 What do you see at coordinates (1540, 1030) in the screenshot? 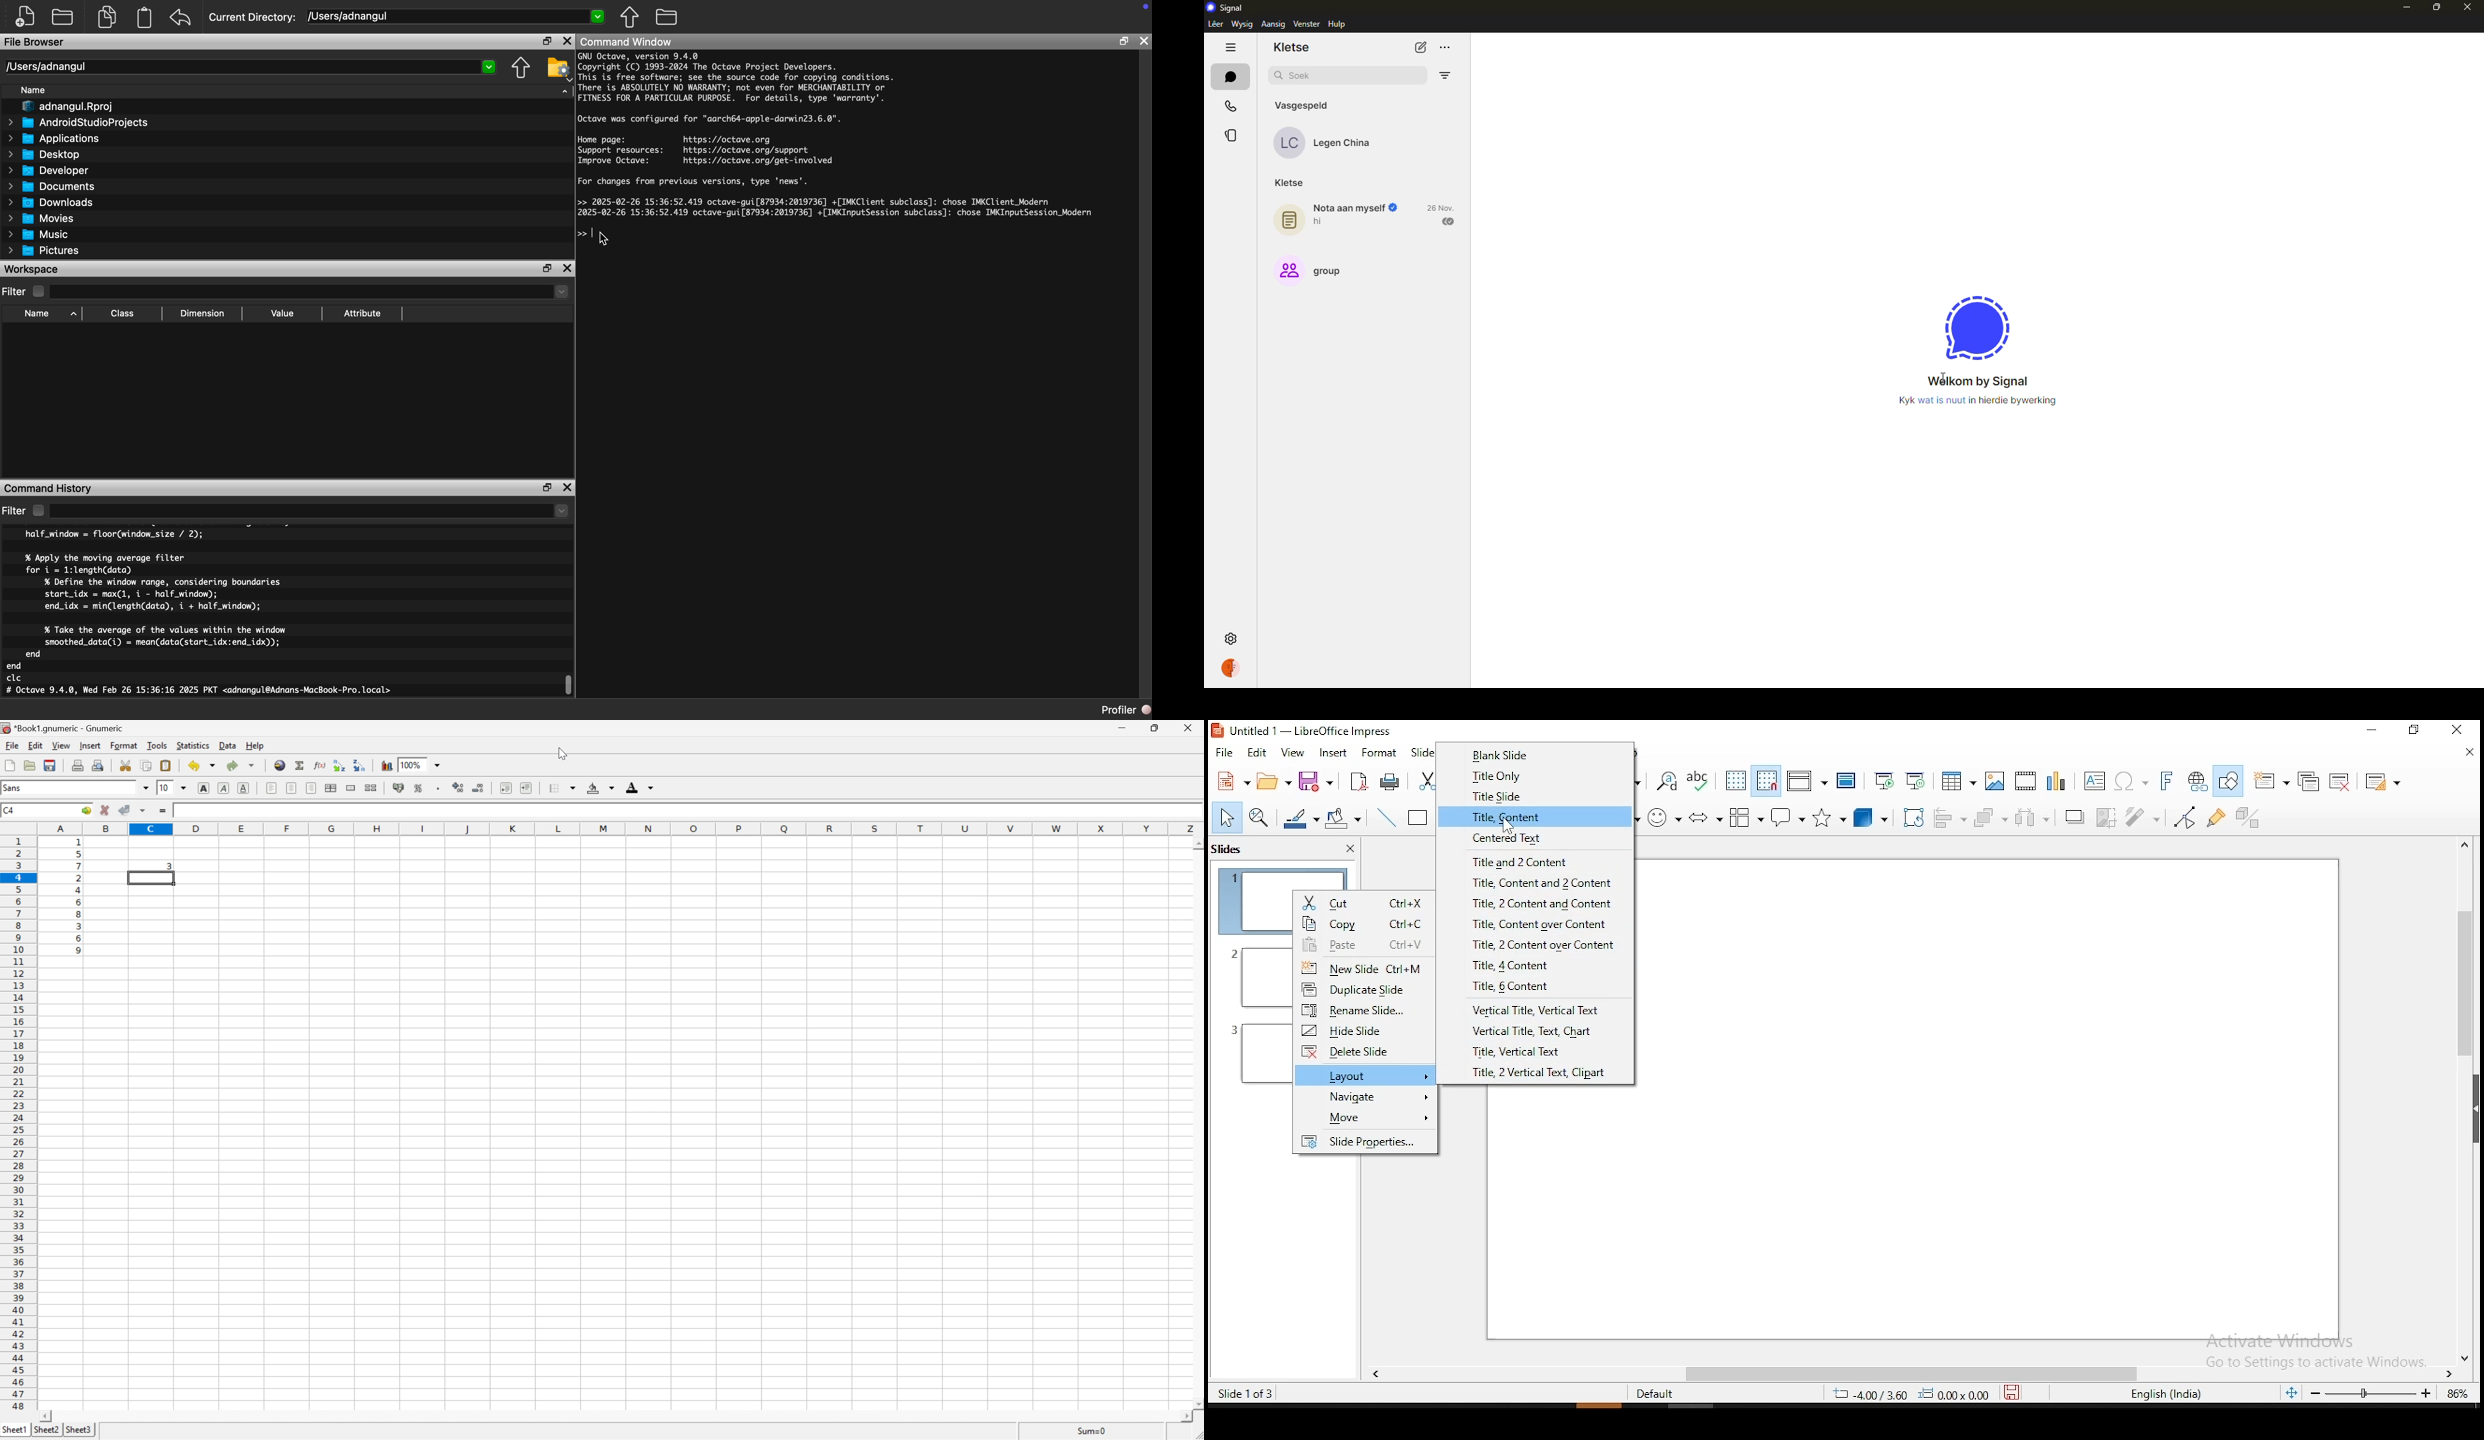
I see `vertical title, text, chart` at bounding box center [1540, 1030].